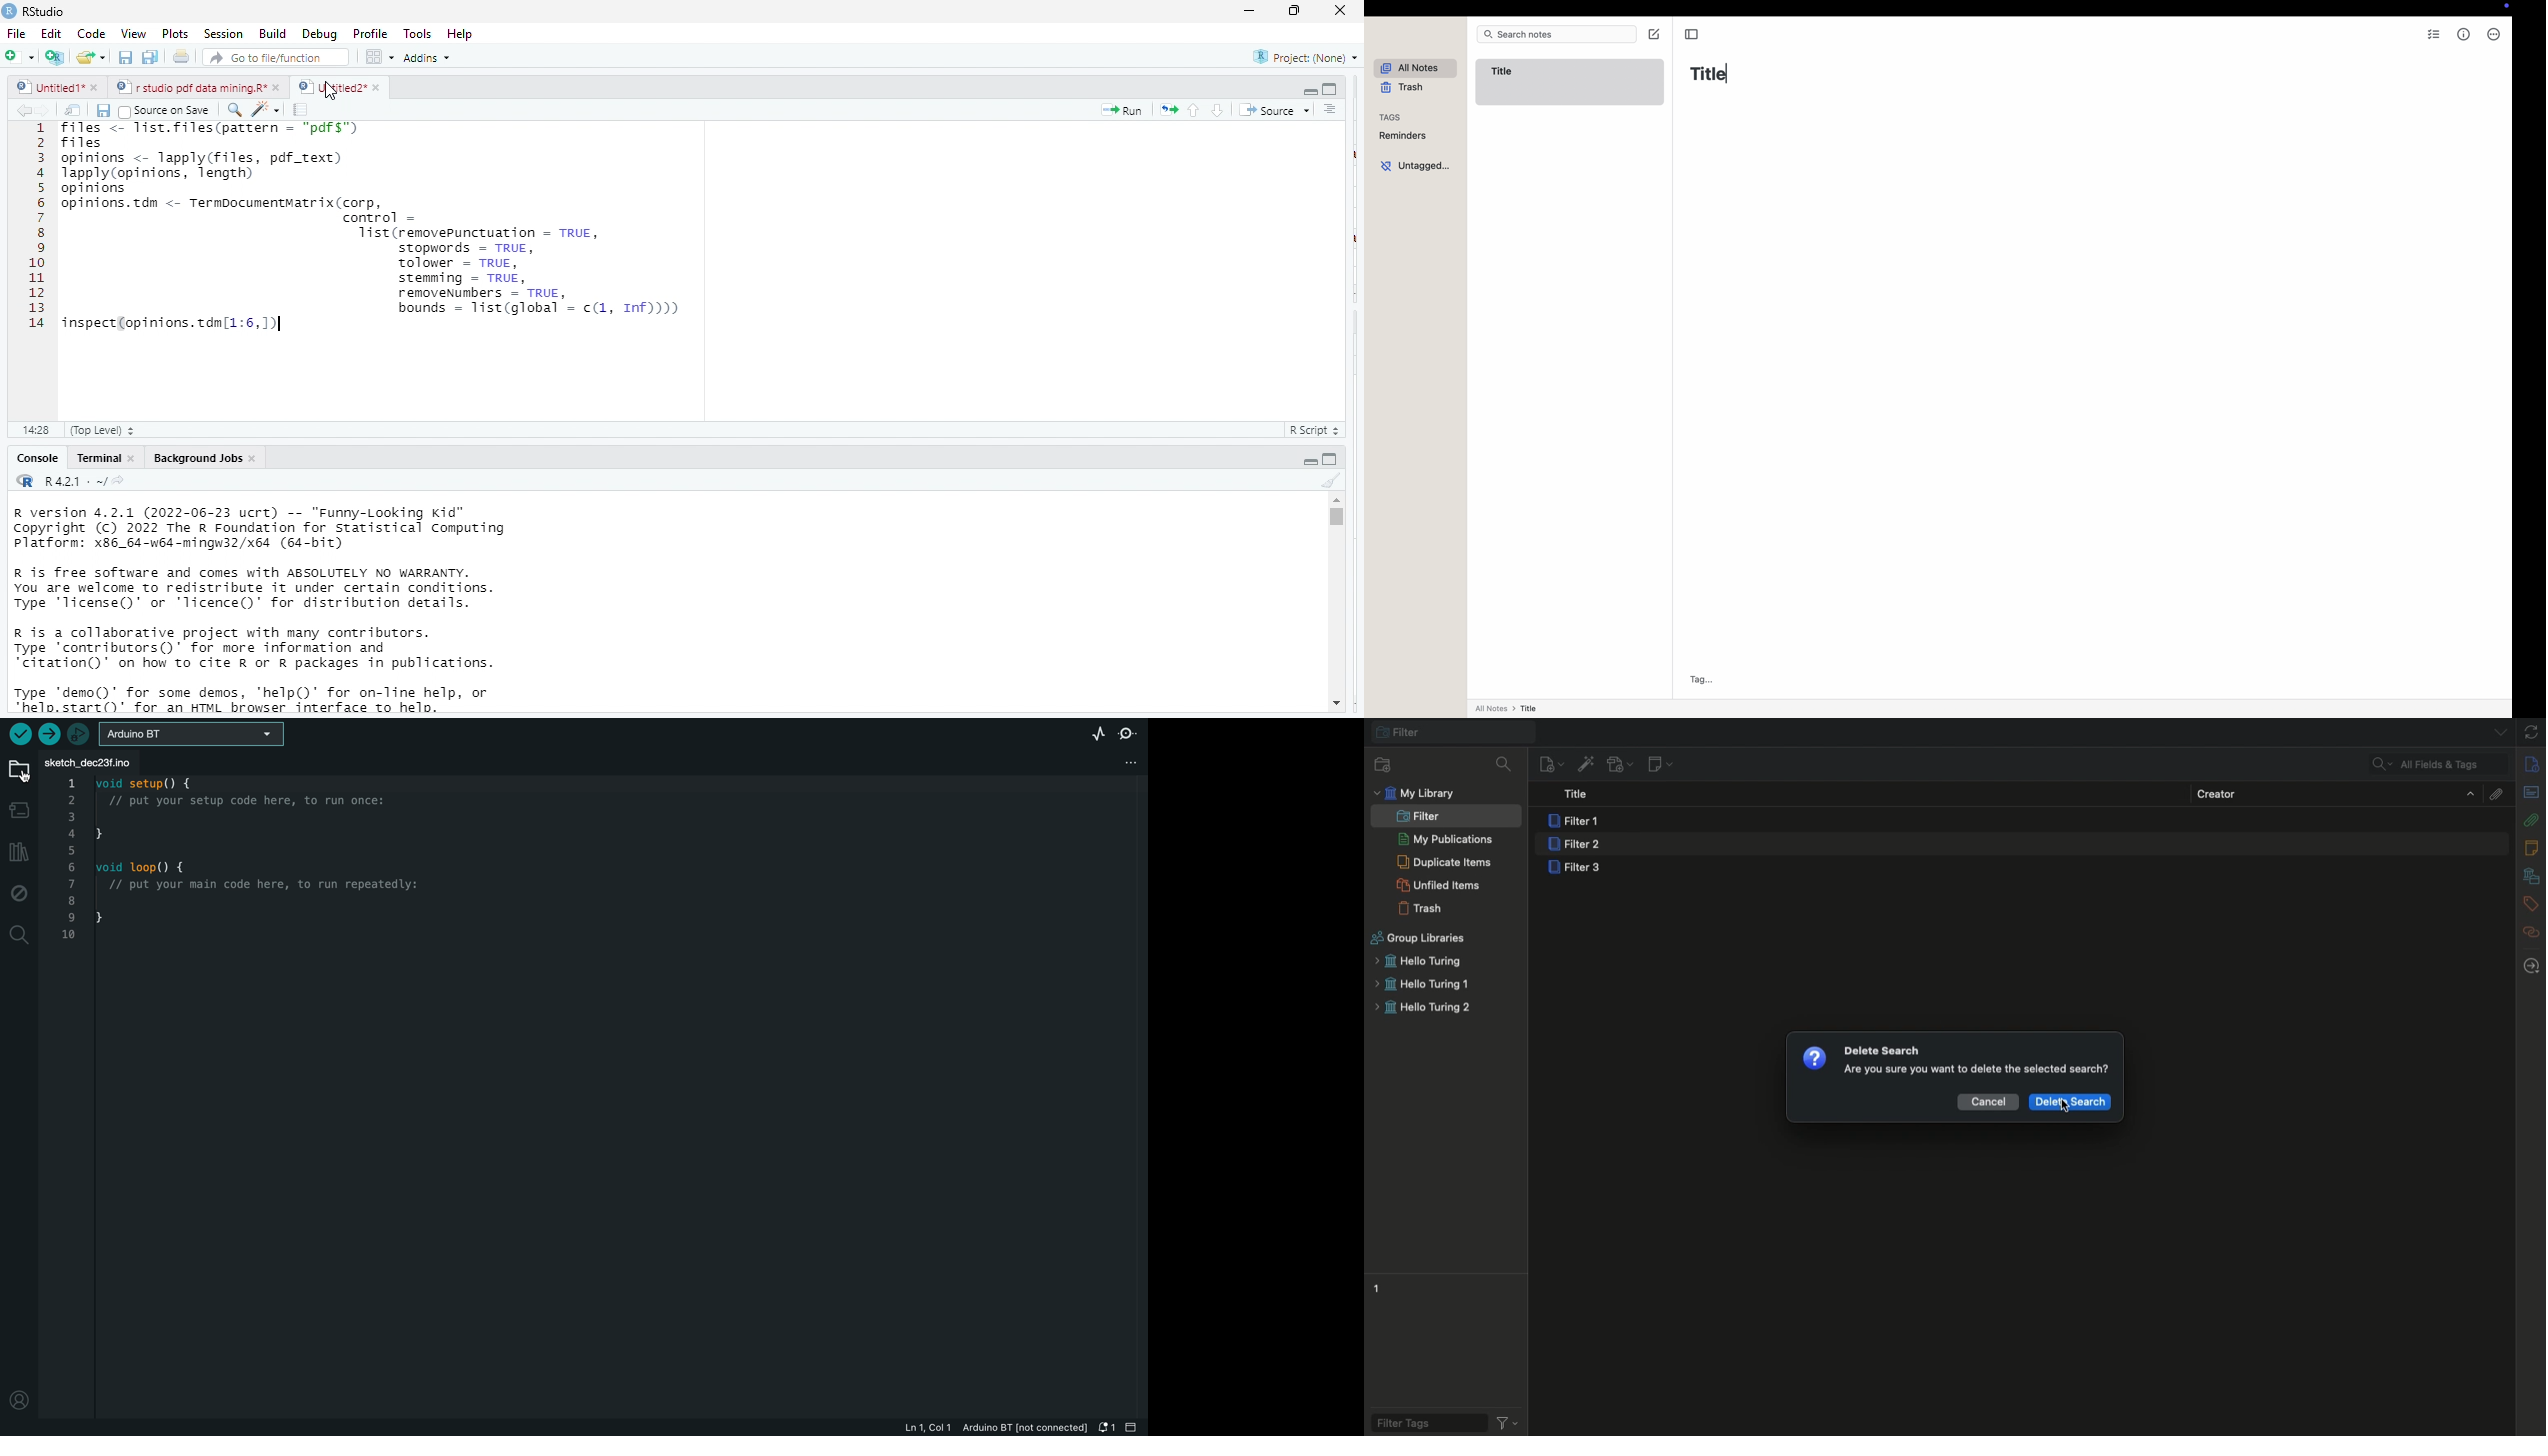 This screenshot has width=2548, height=1456. Describe the element at coordinates (1310, 92) in the screenshot. I see `hide r script` at that location.